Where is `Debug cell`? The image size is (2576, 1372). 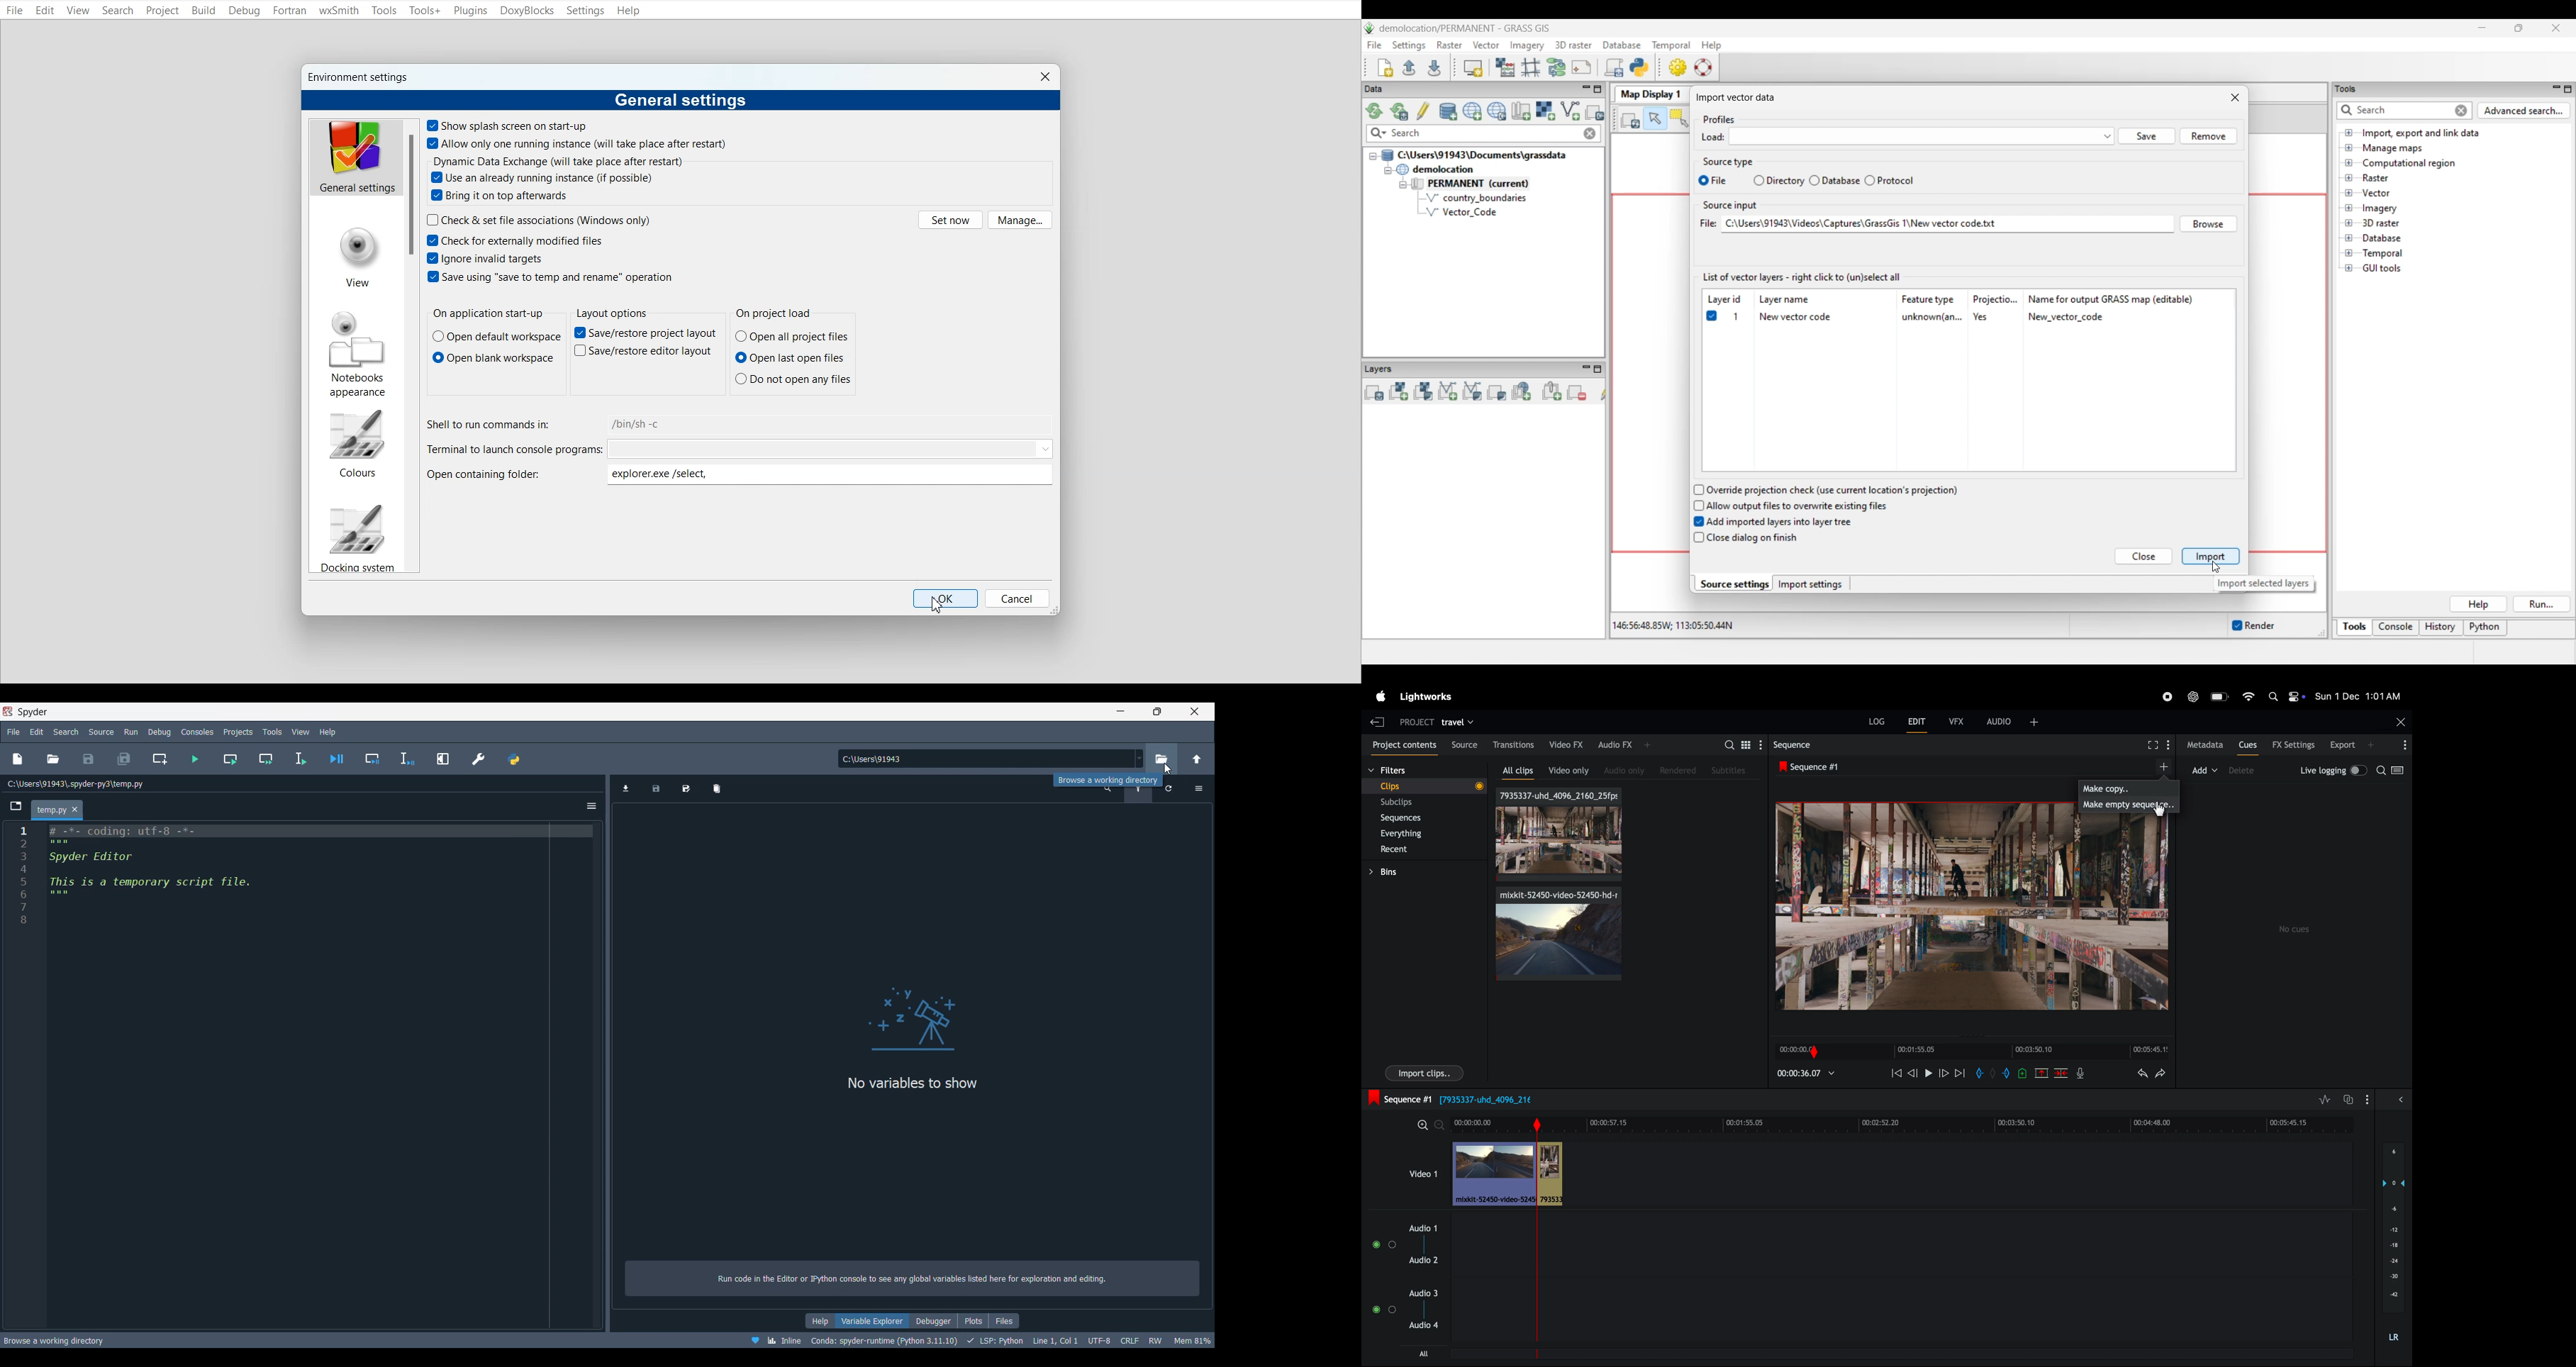 Debug cell is located at coordinates (373, 759).